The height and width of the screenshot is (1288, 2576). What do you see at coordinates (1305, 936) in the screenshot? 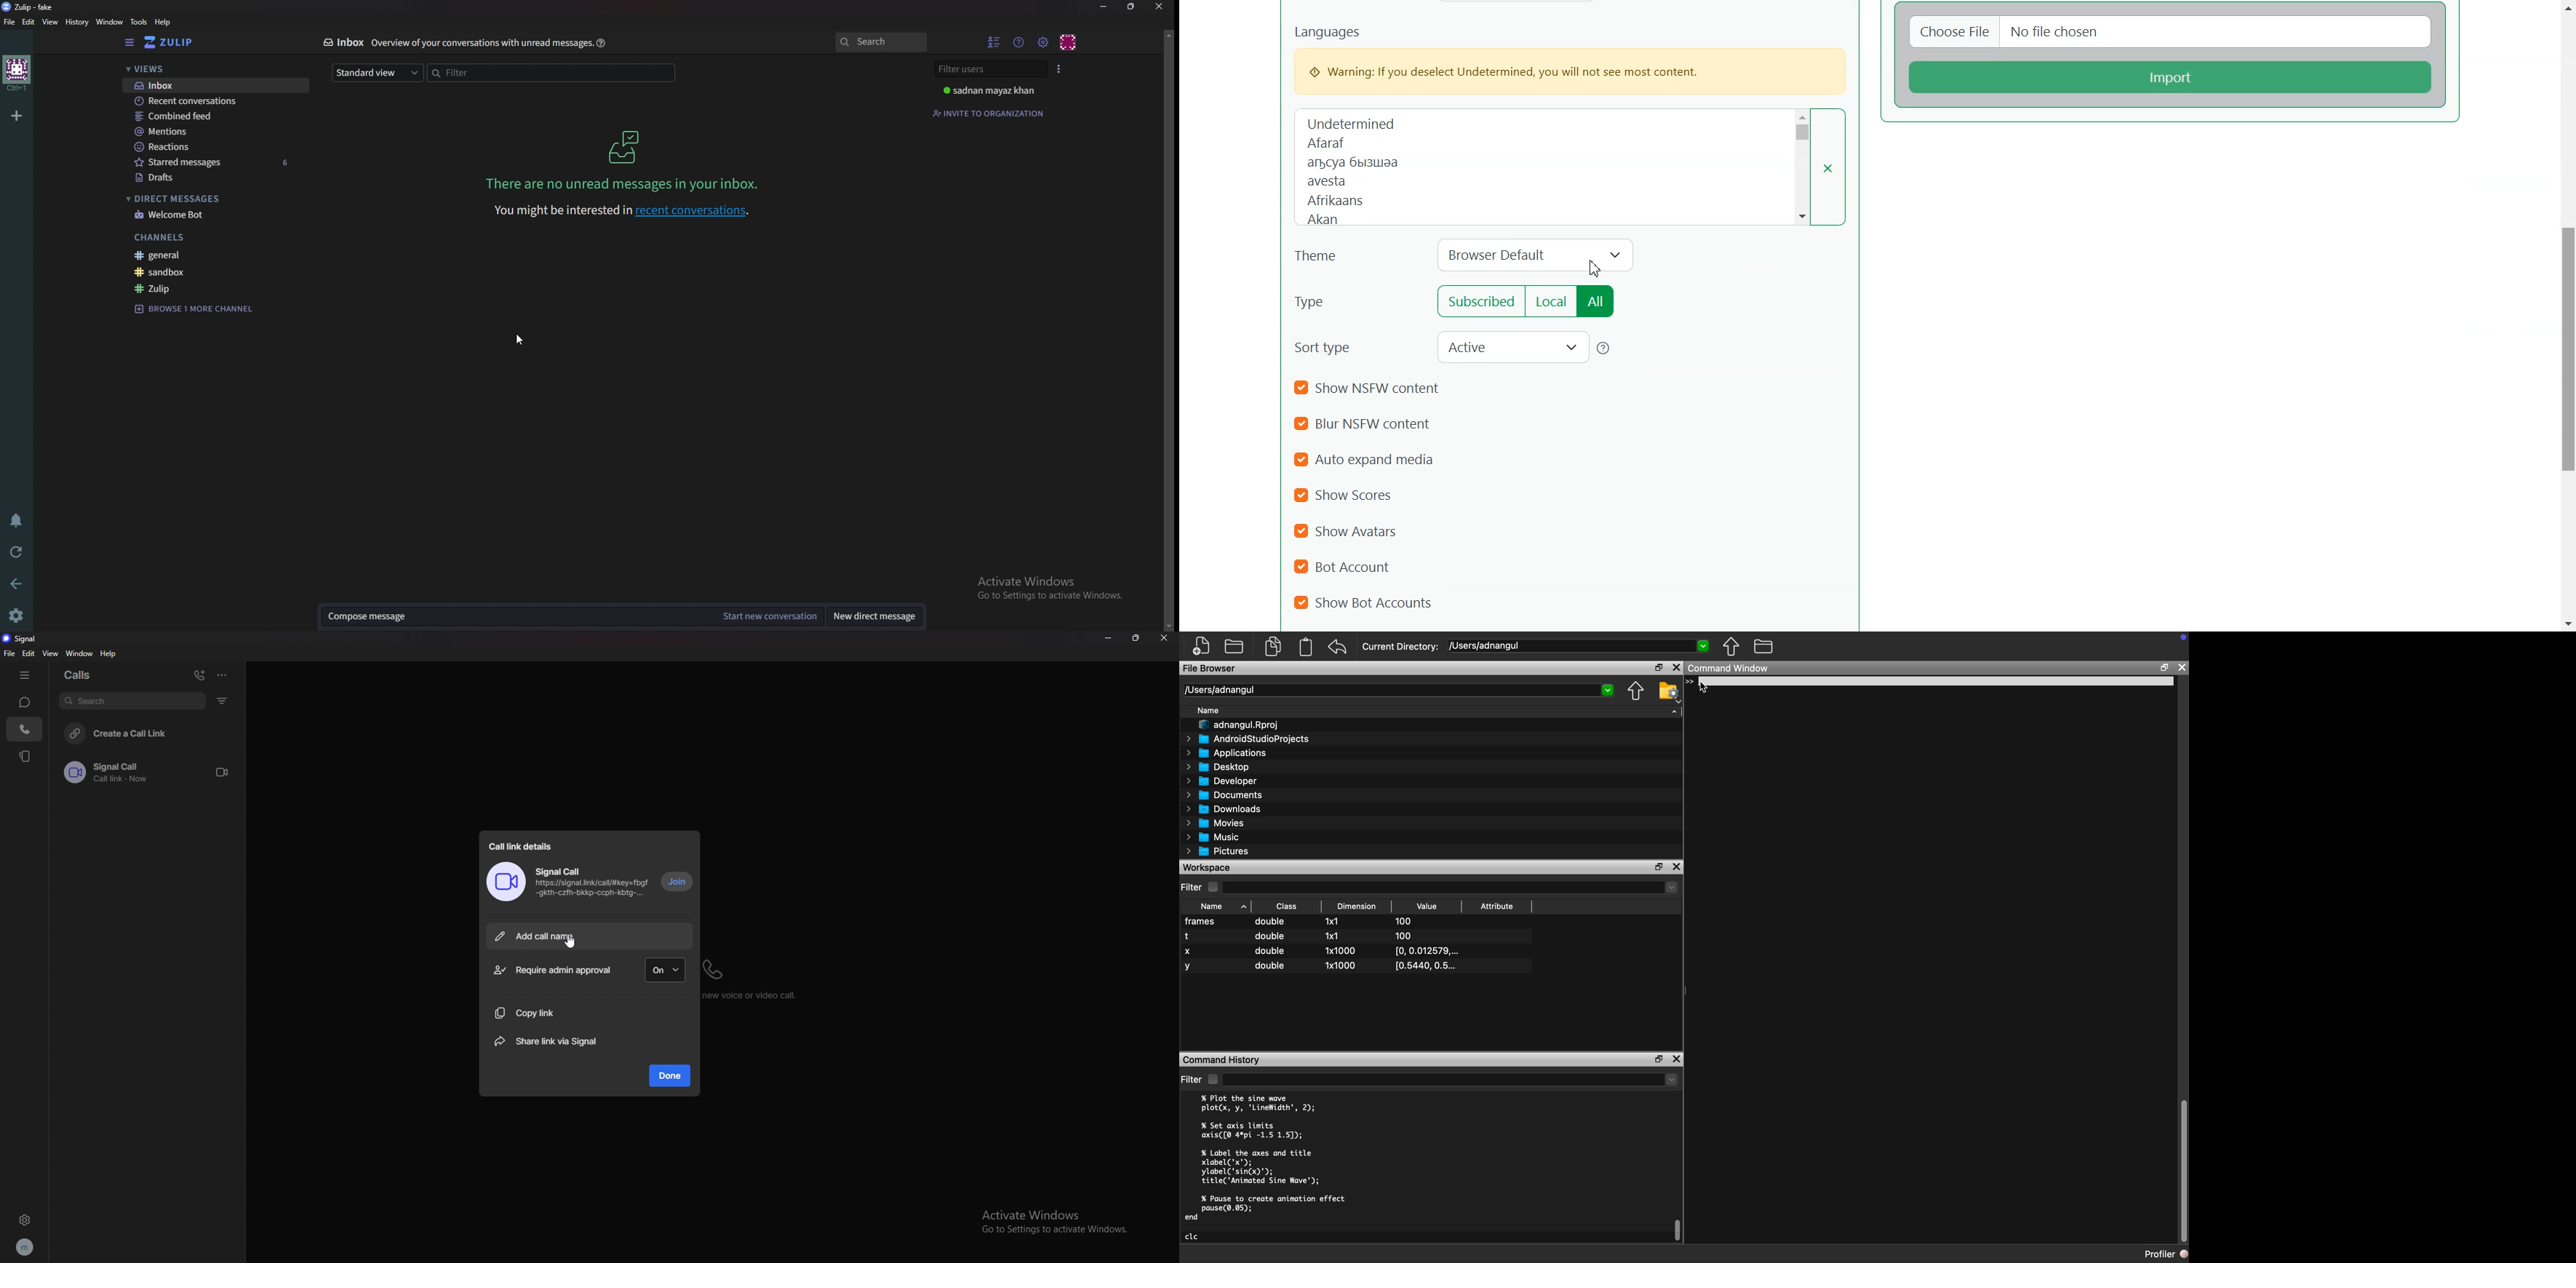
I see `t double x1 100` at bounding box center [1305, 936].